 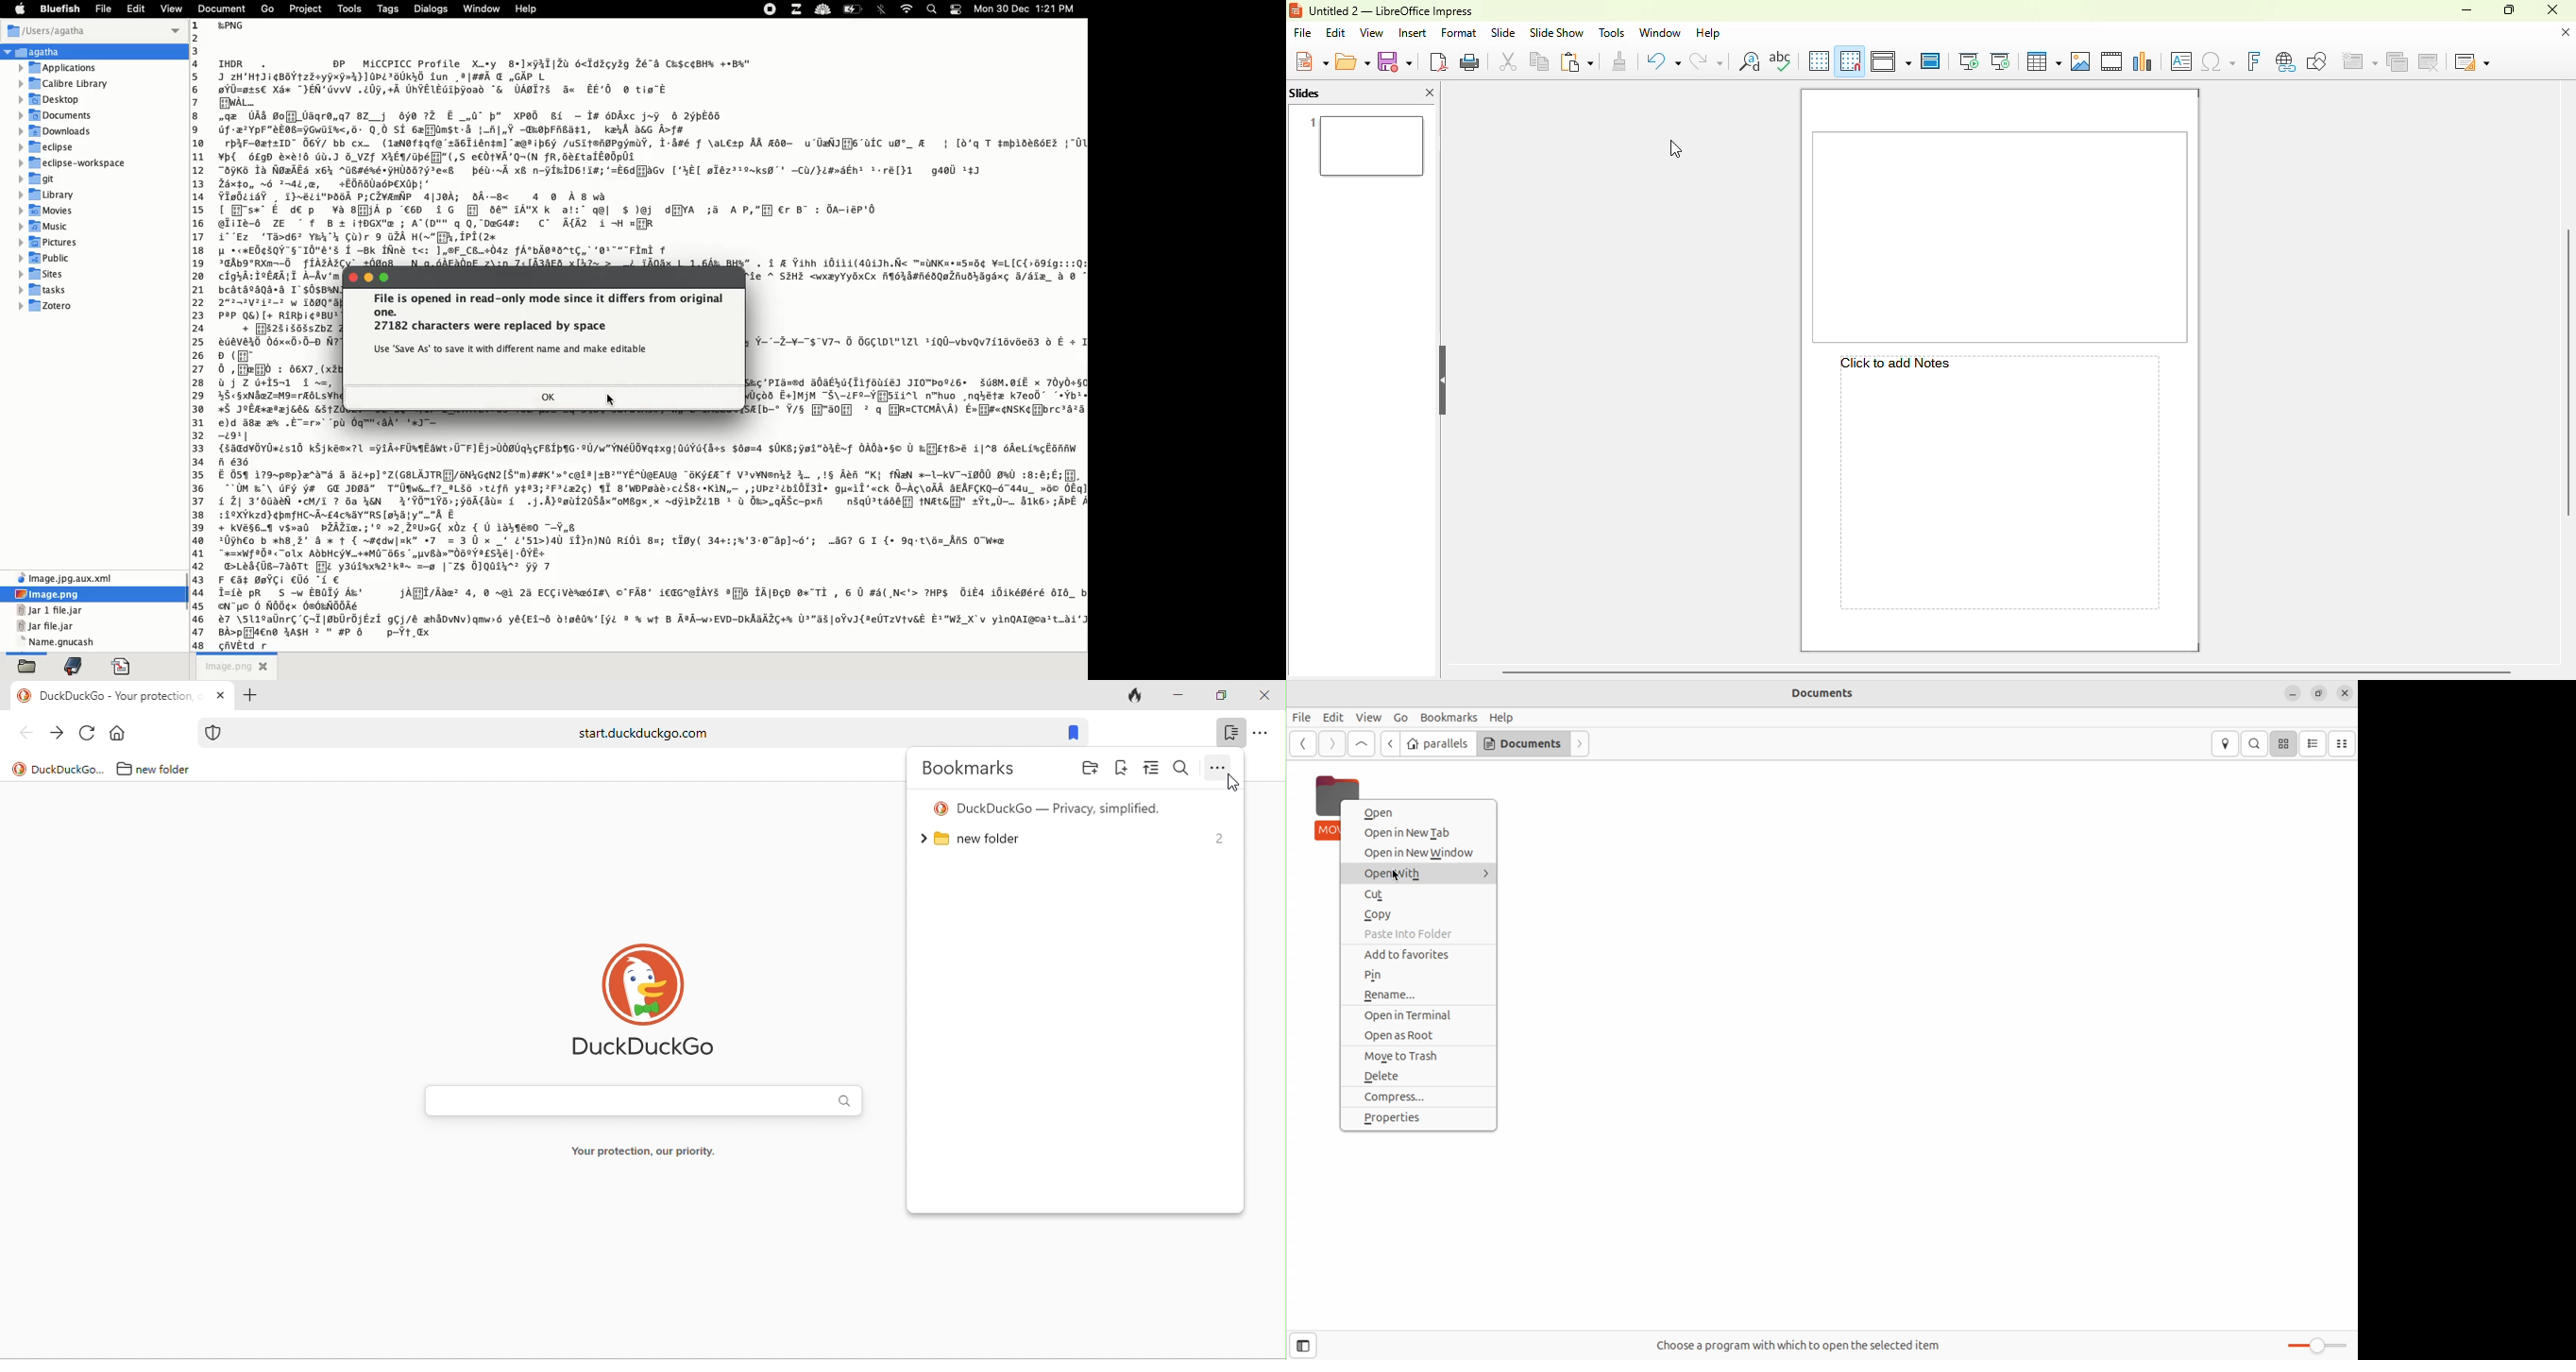 What do you see at coordinates (854, 9) in the screenshot?
I see `charge` at bounding box center [854, 9].